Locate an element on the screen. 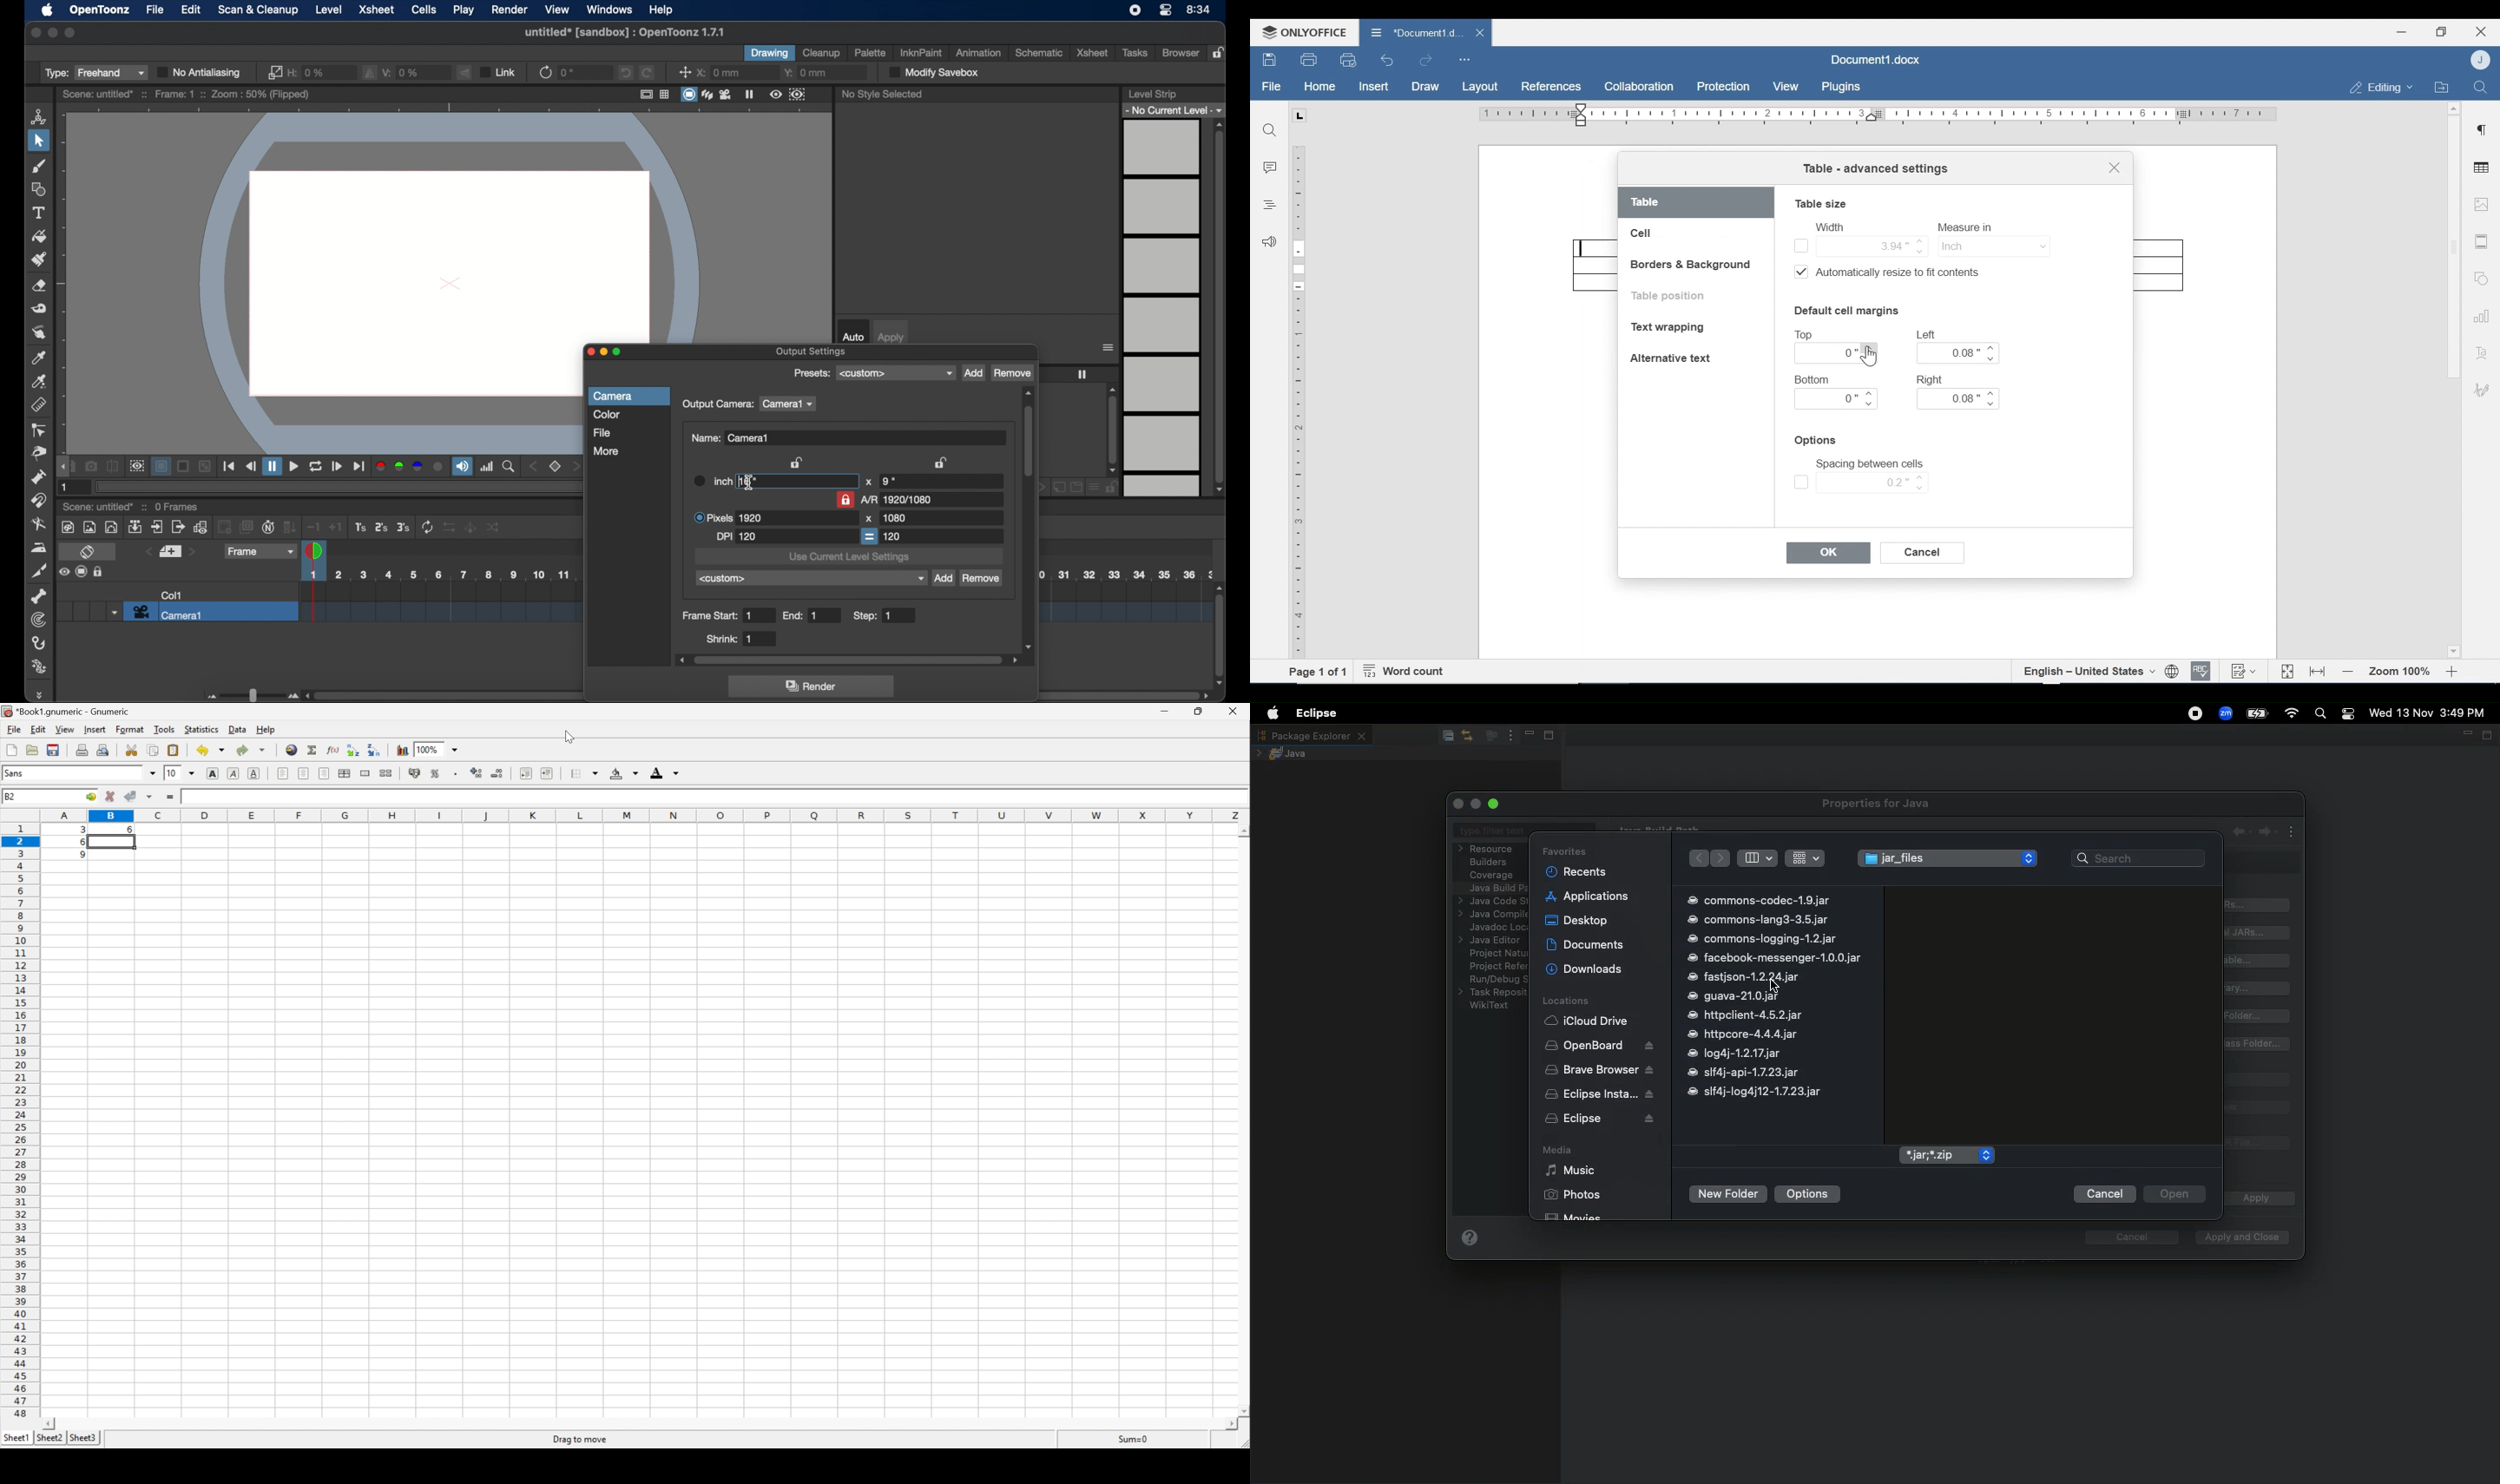 Image resolution: width=2520 pixels, height=1484 pixels. Fit to Page is located at coordinates (2286, 672).